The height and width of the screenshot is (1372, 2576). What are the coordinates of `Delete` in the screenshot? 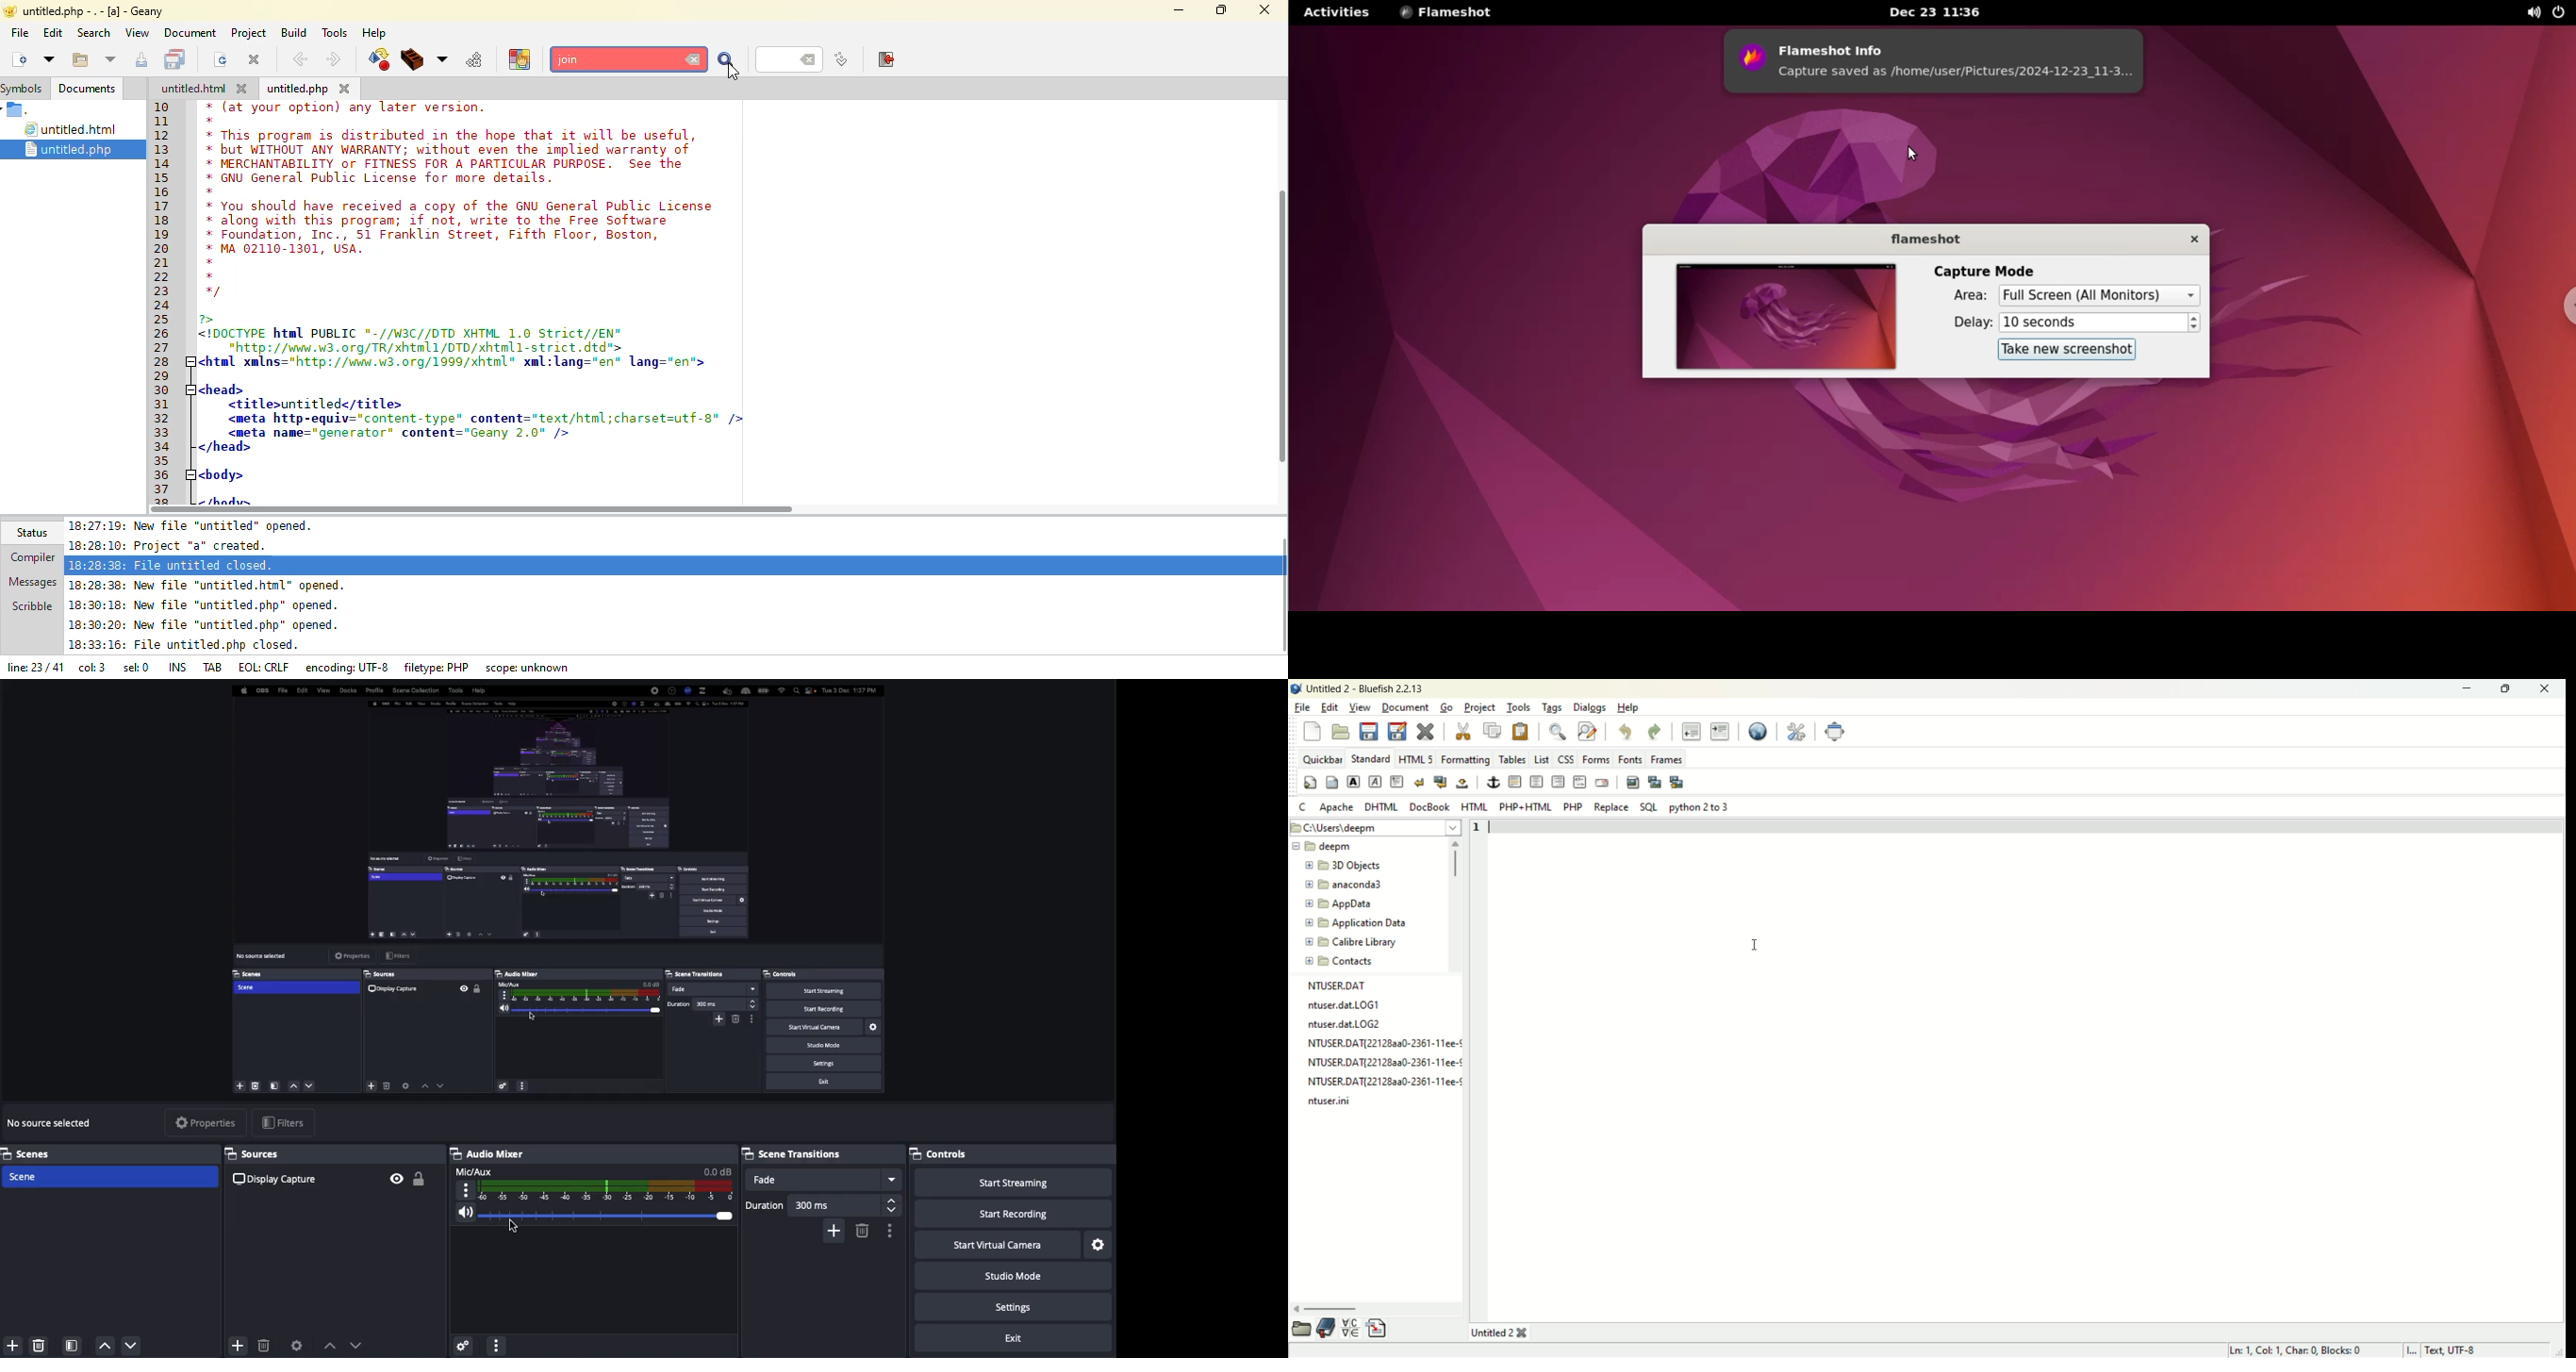 It's located at (861, 1230).